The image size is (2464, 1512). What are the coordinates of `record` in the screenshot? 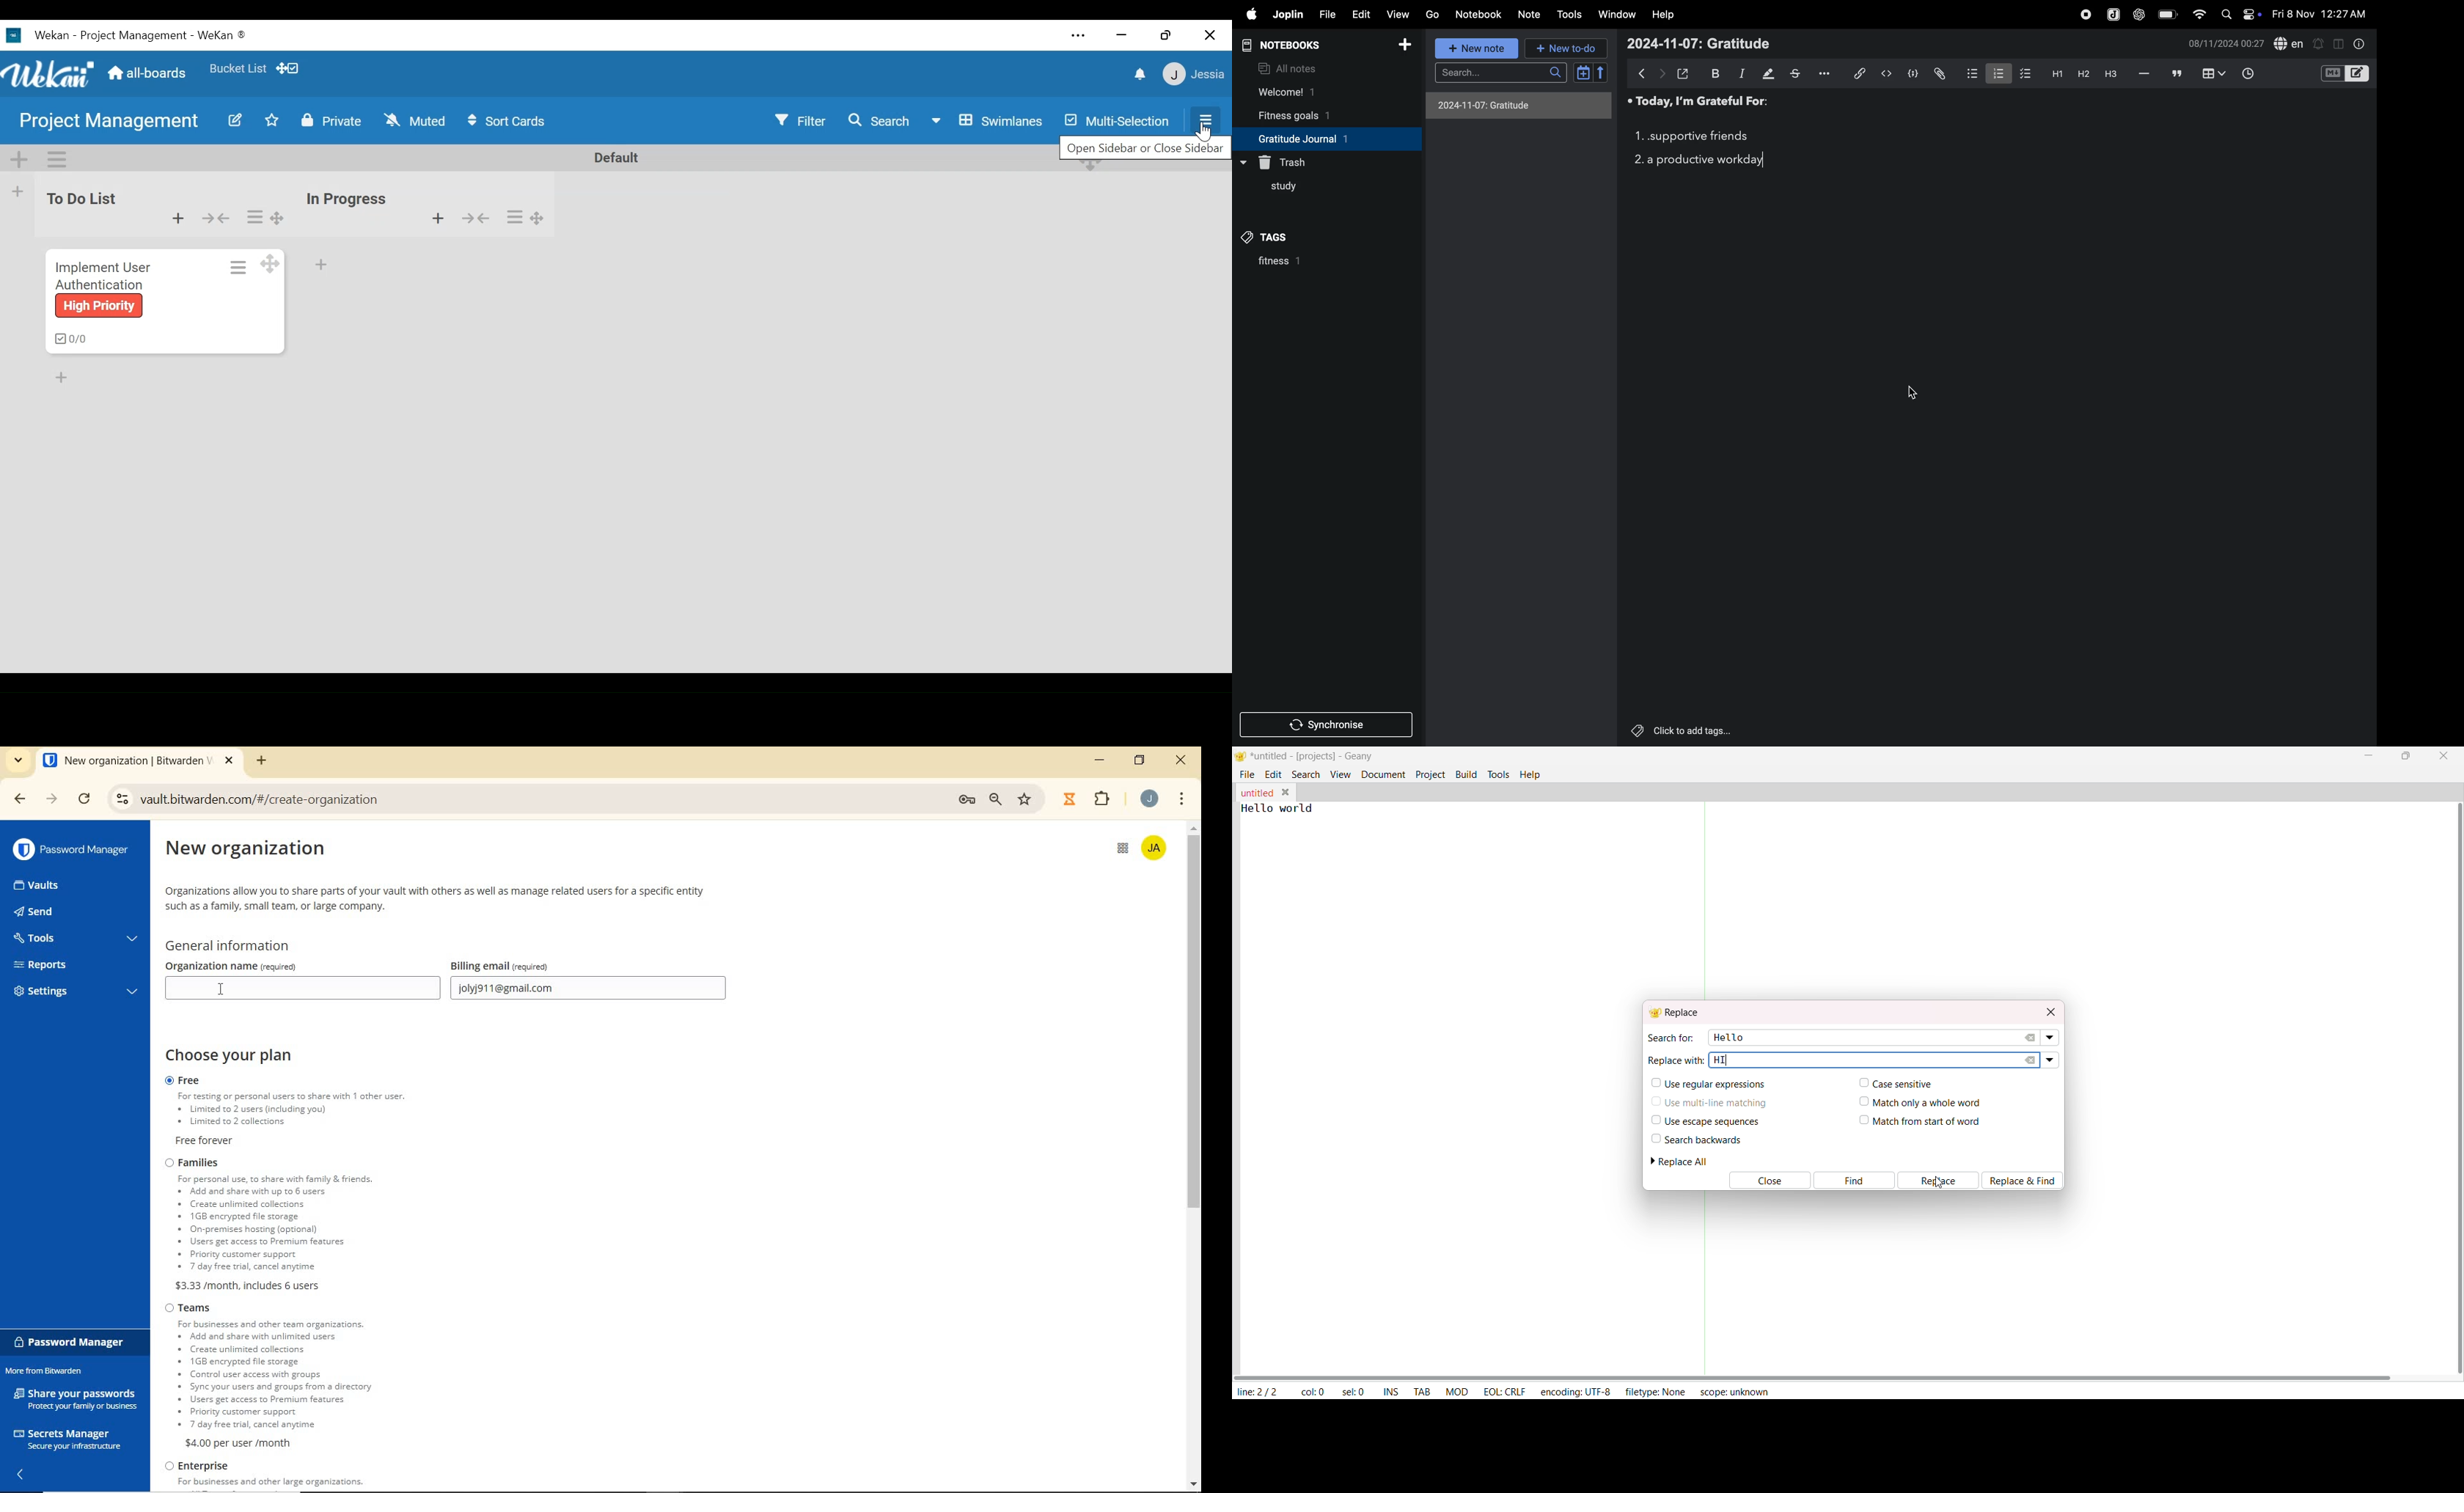 It's located at (2084, 15).